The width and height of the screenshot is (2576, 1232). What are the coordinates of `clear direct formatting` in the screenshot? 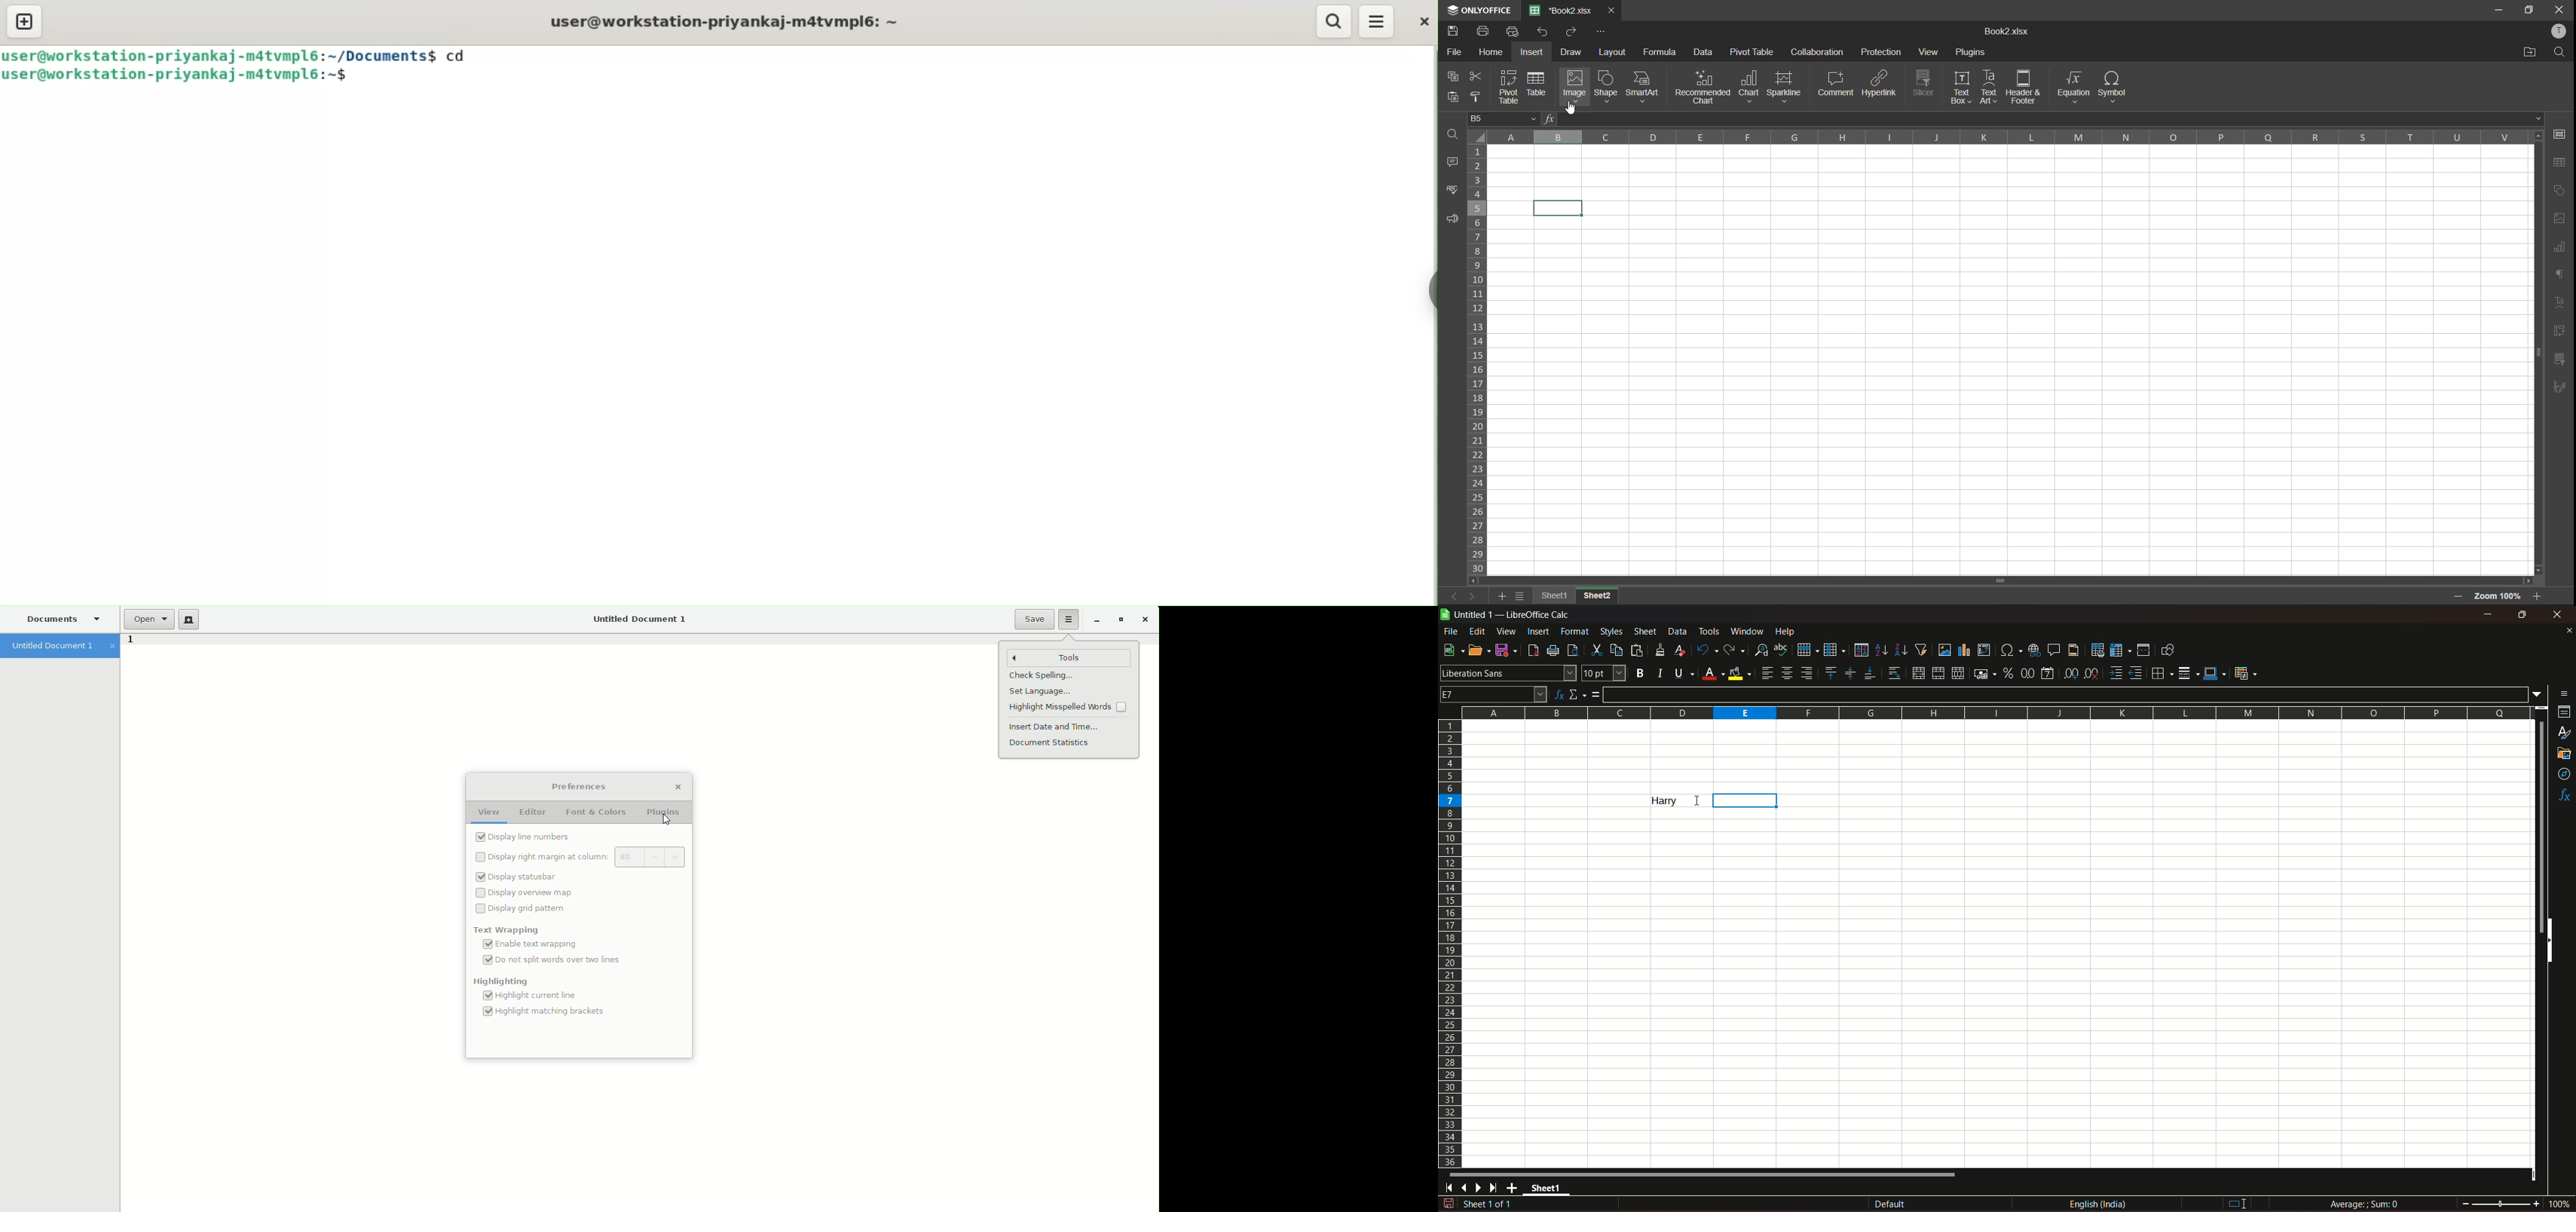 It's located at (1682, 650).